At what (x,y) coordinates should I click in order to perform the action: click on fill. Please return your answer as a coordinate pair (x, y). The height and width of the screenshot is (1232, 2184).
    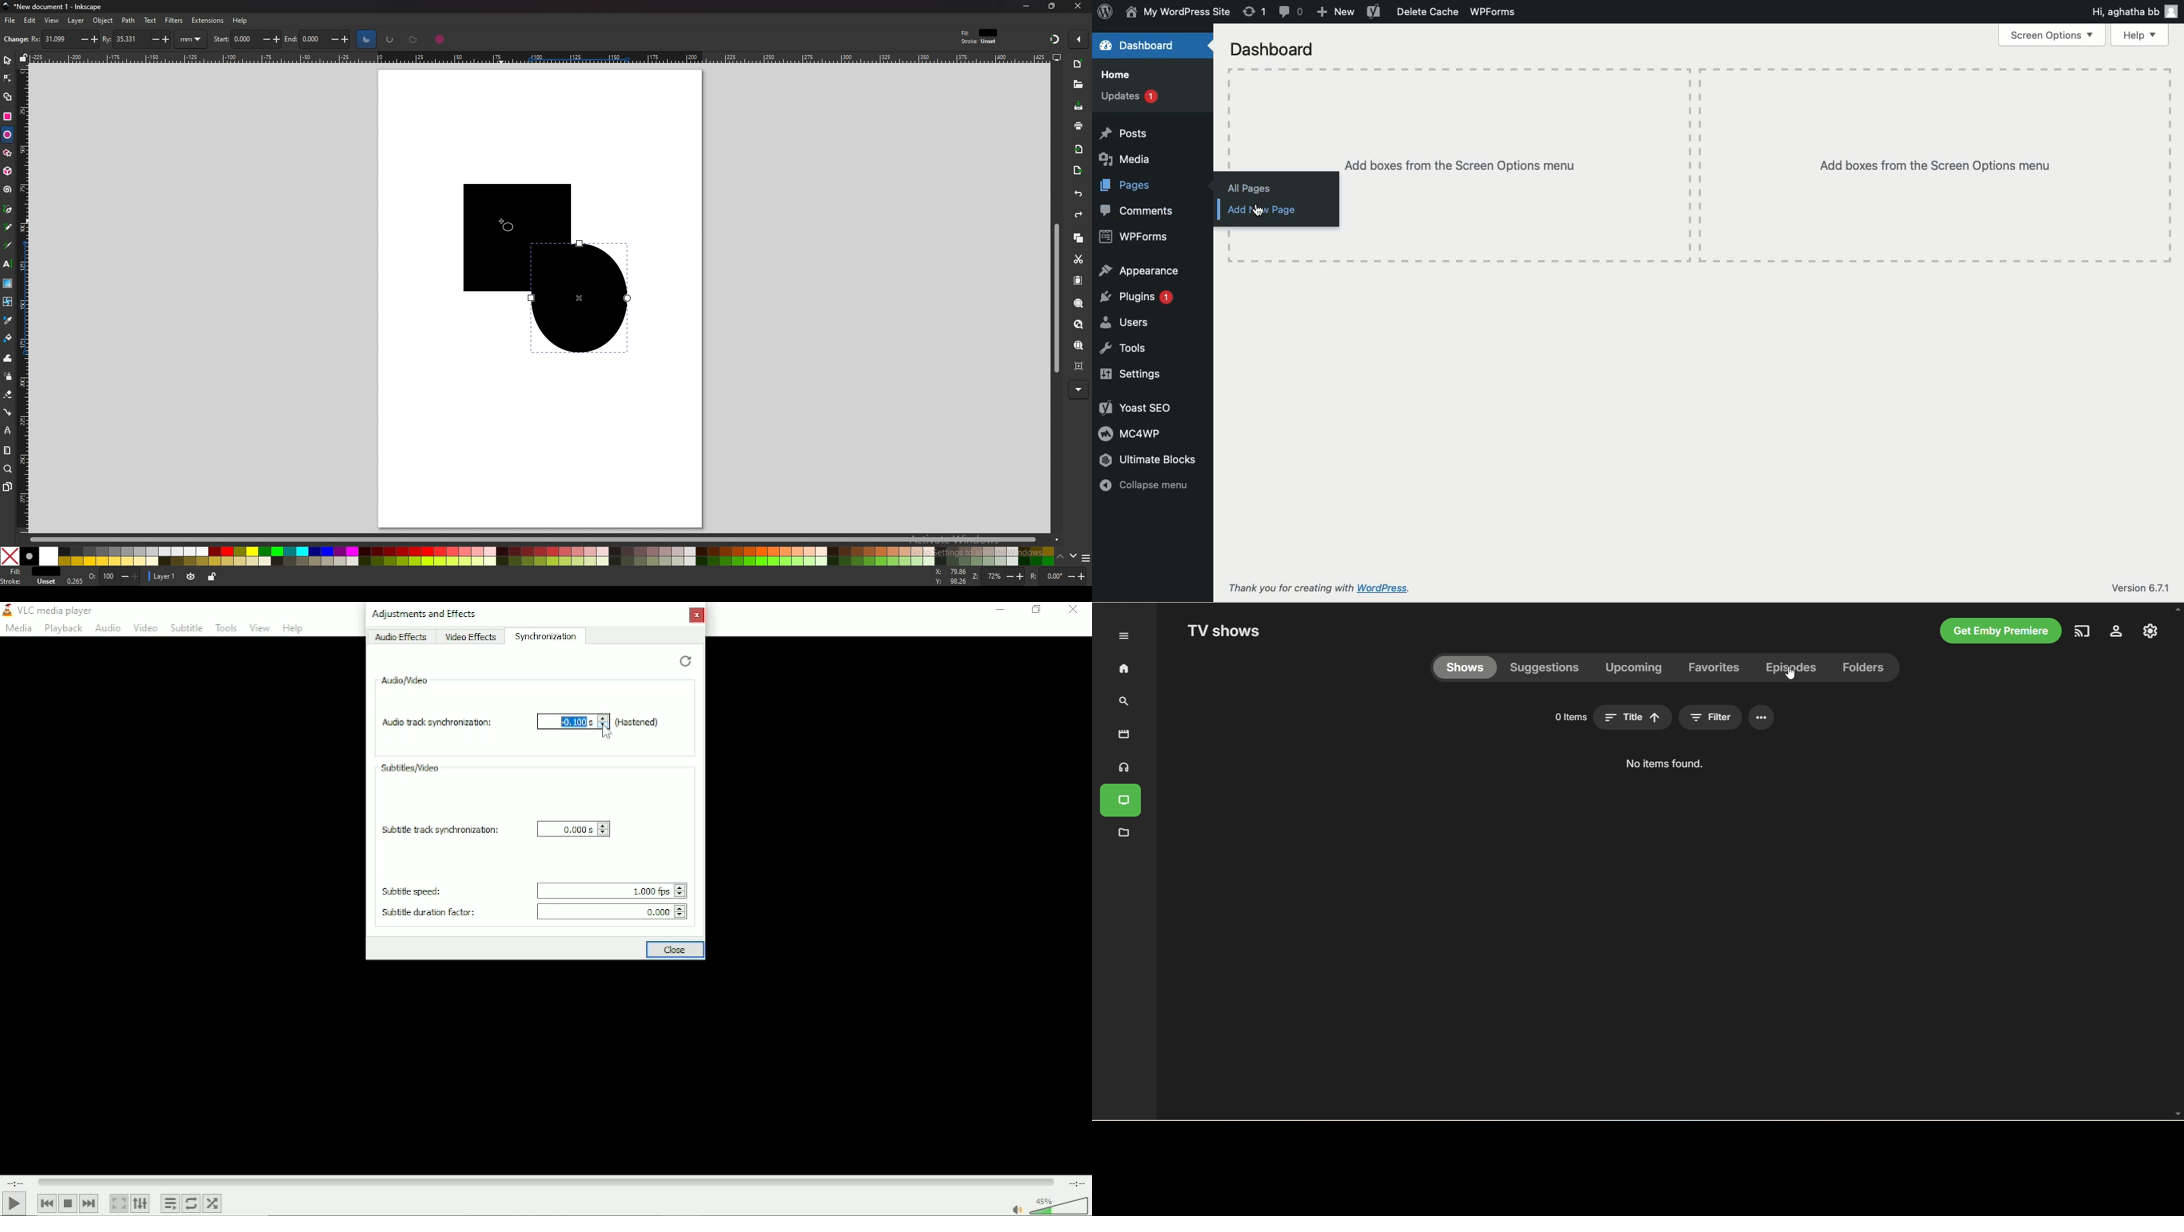
    Looking at the image, I should click on (30, 573).